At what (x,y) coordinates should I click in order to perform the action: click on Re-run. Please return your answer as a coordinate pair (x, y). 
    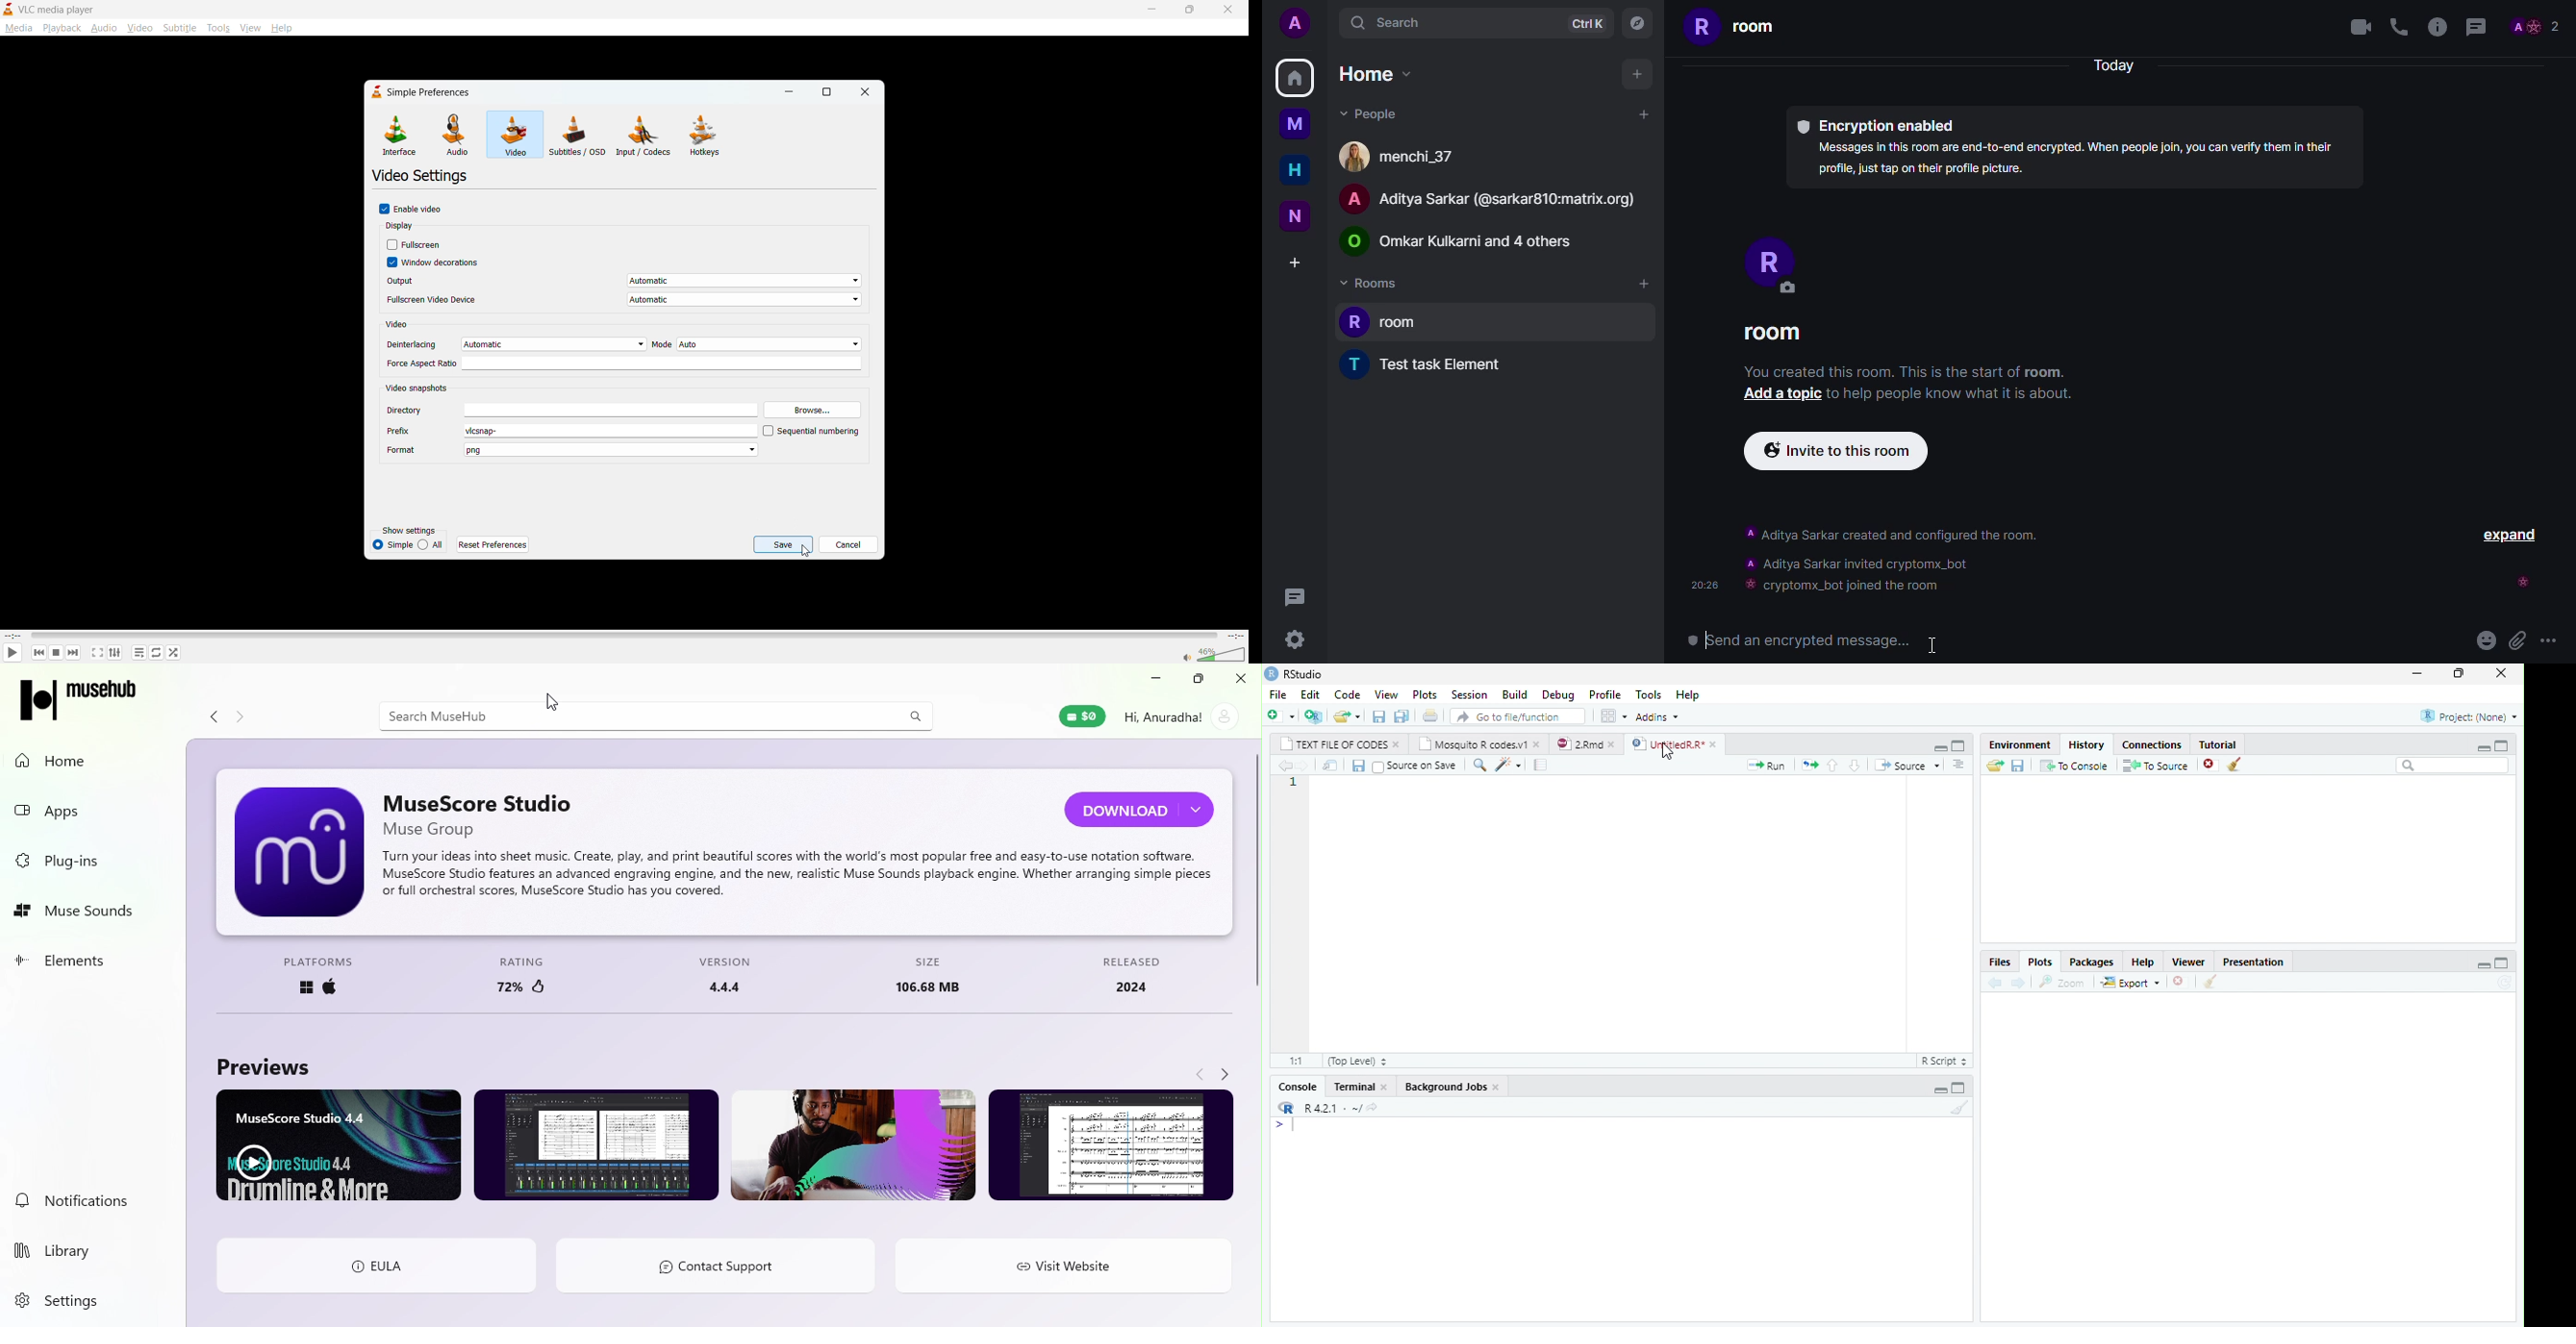
    Looking at the image, I should click on (1809, 765).